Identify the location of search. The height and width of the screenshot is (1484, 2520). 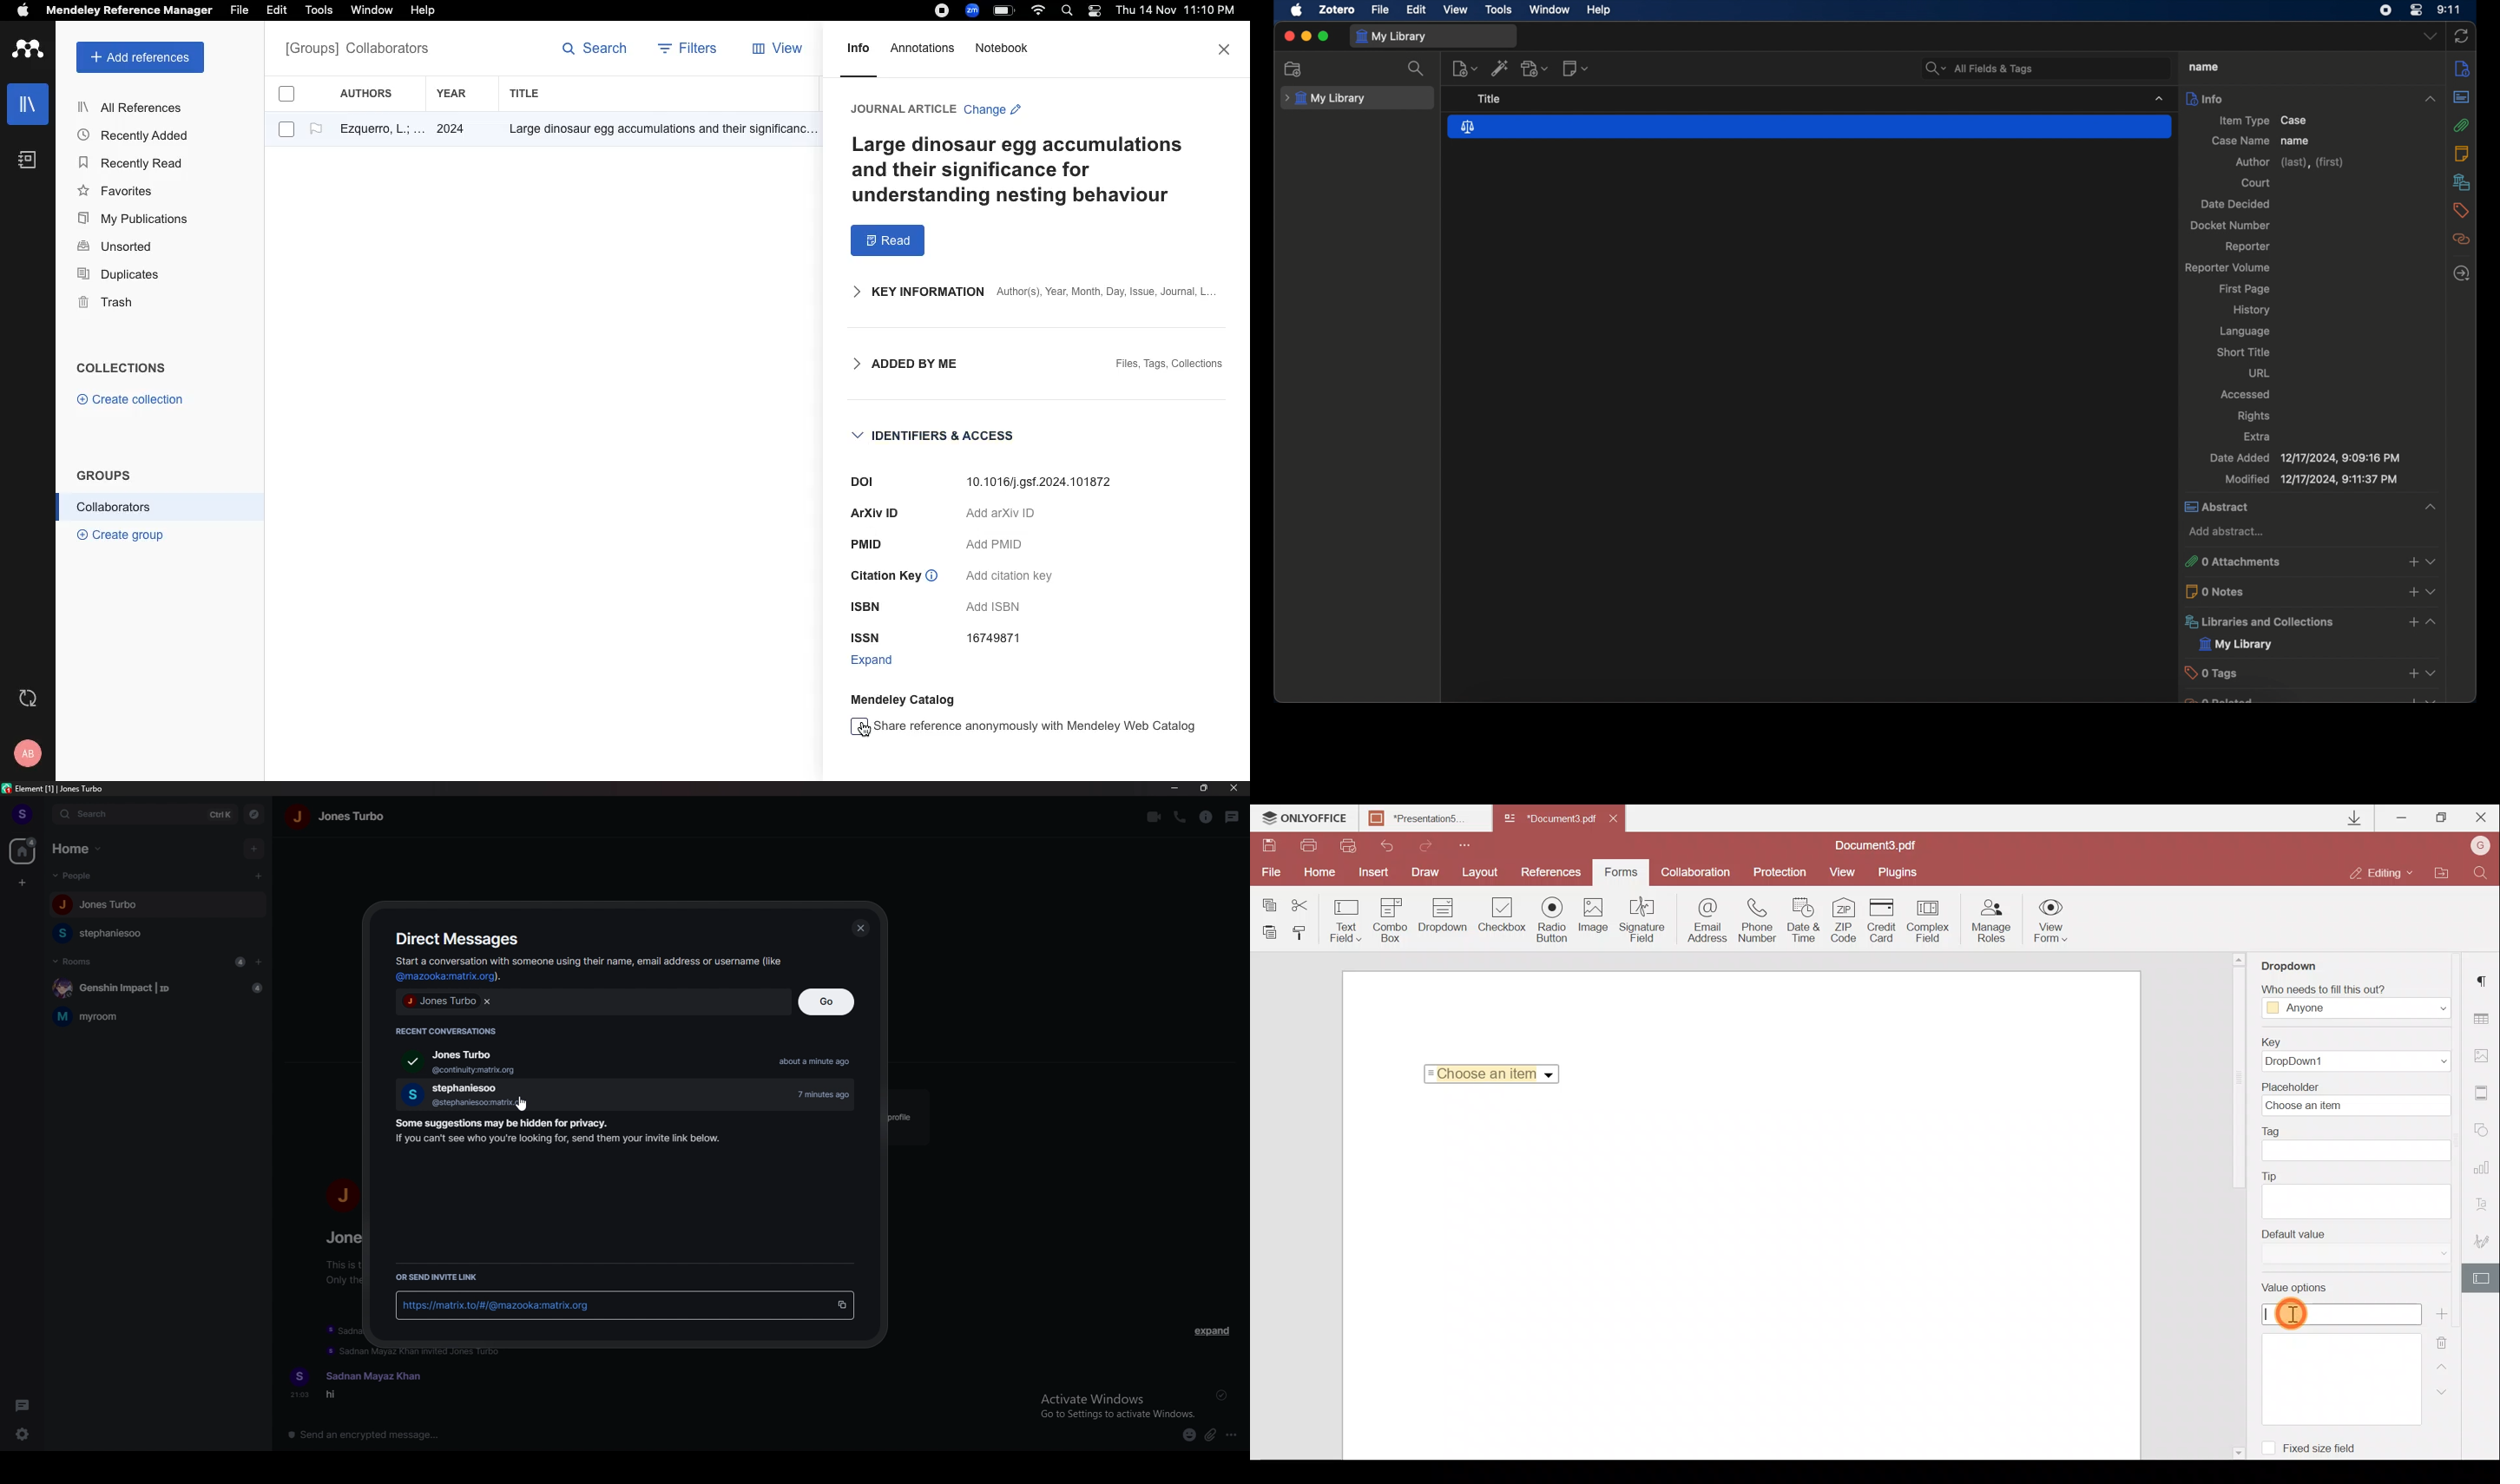
(1070, 12).